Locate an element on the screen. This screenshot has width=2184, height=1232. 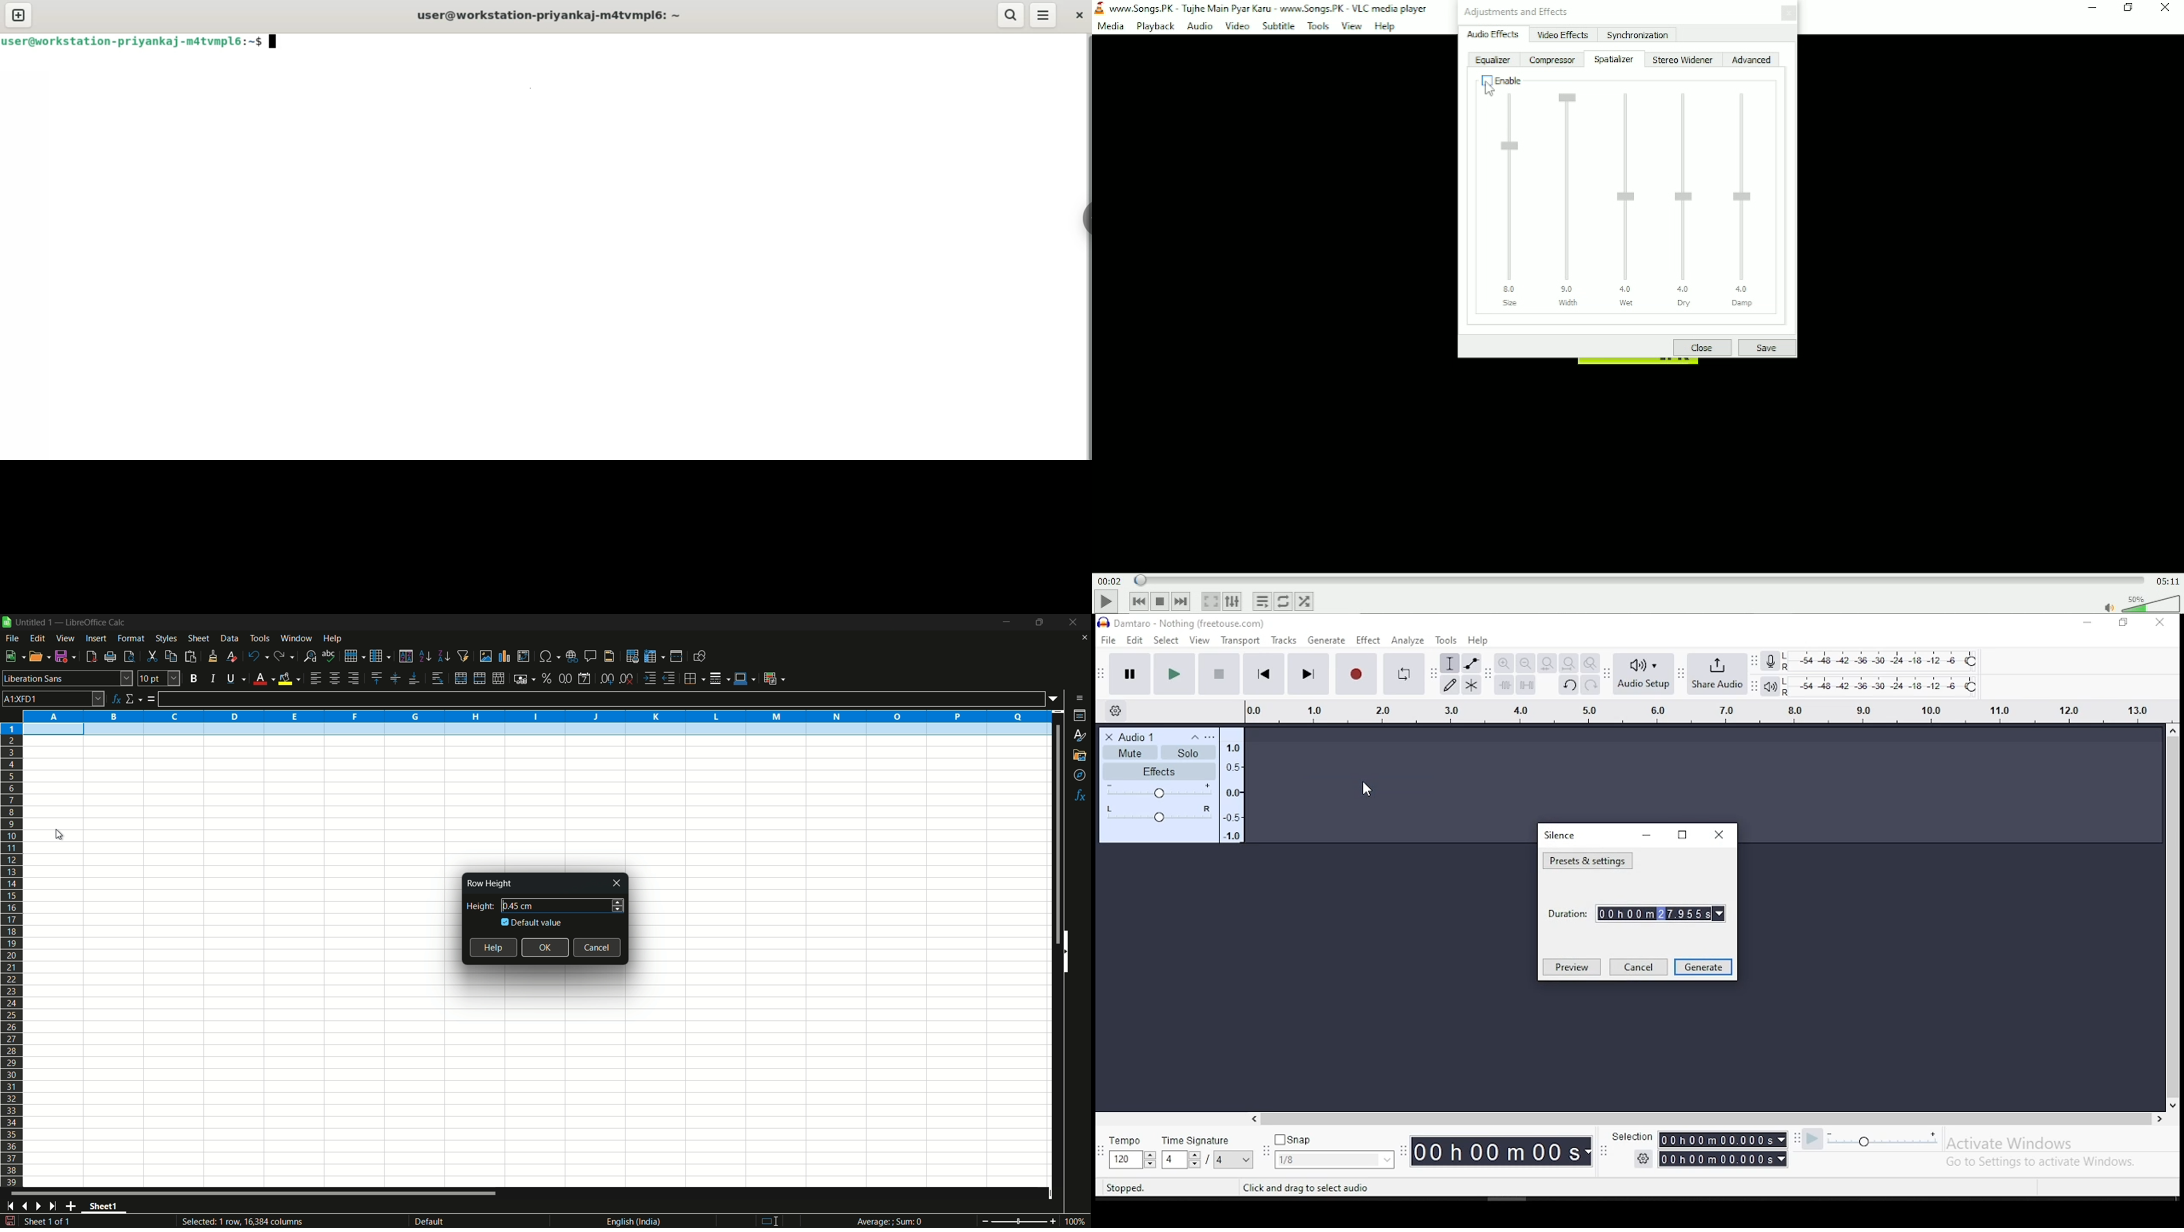
tracks is located at coordinates (1283, 640).